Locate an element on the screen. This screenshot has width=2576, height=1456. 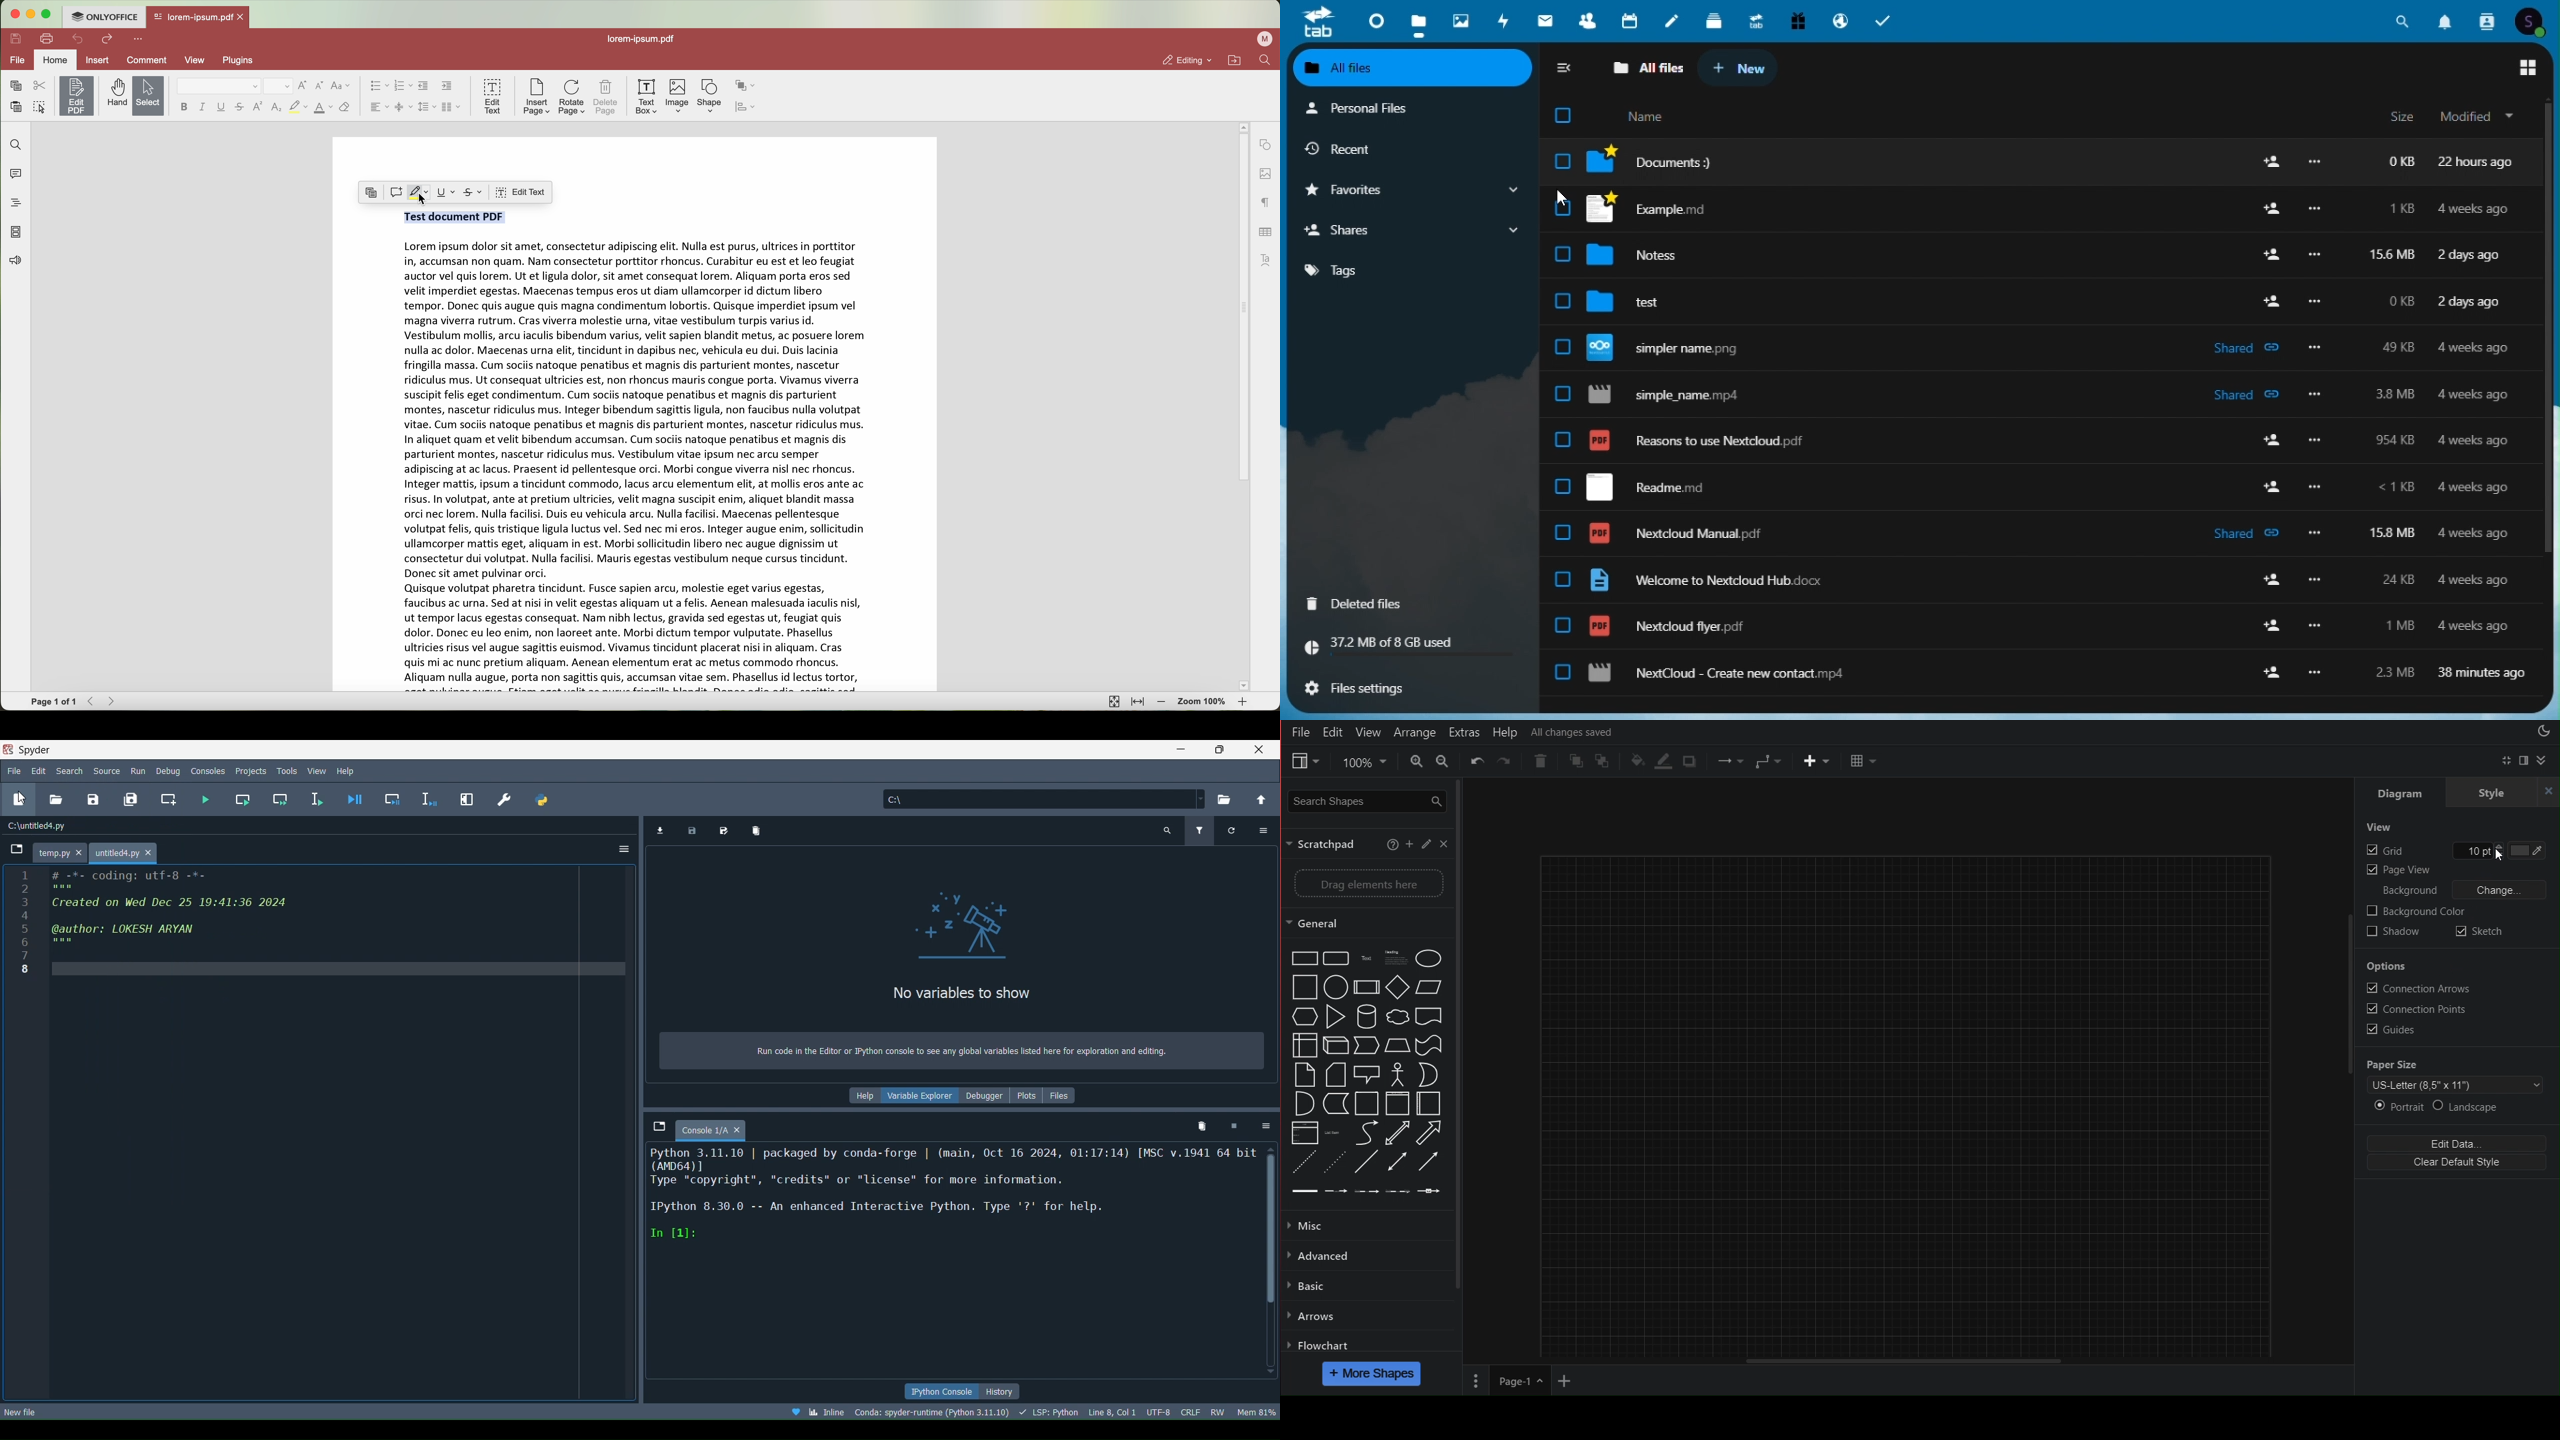
Run file ( F5) is located at coordinates (203, 800).